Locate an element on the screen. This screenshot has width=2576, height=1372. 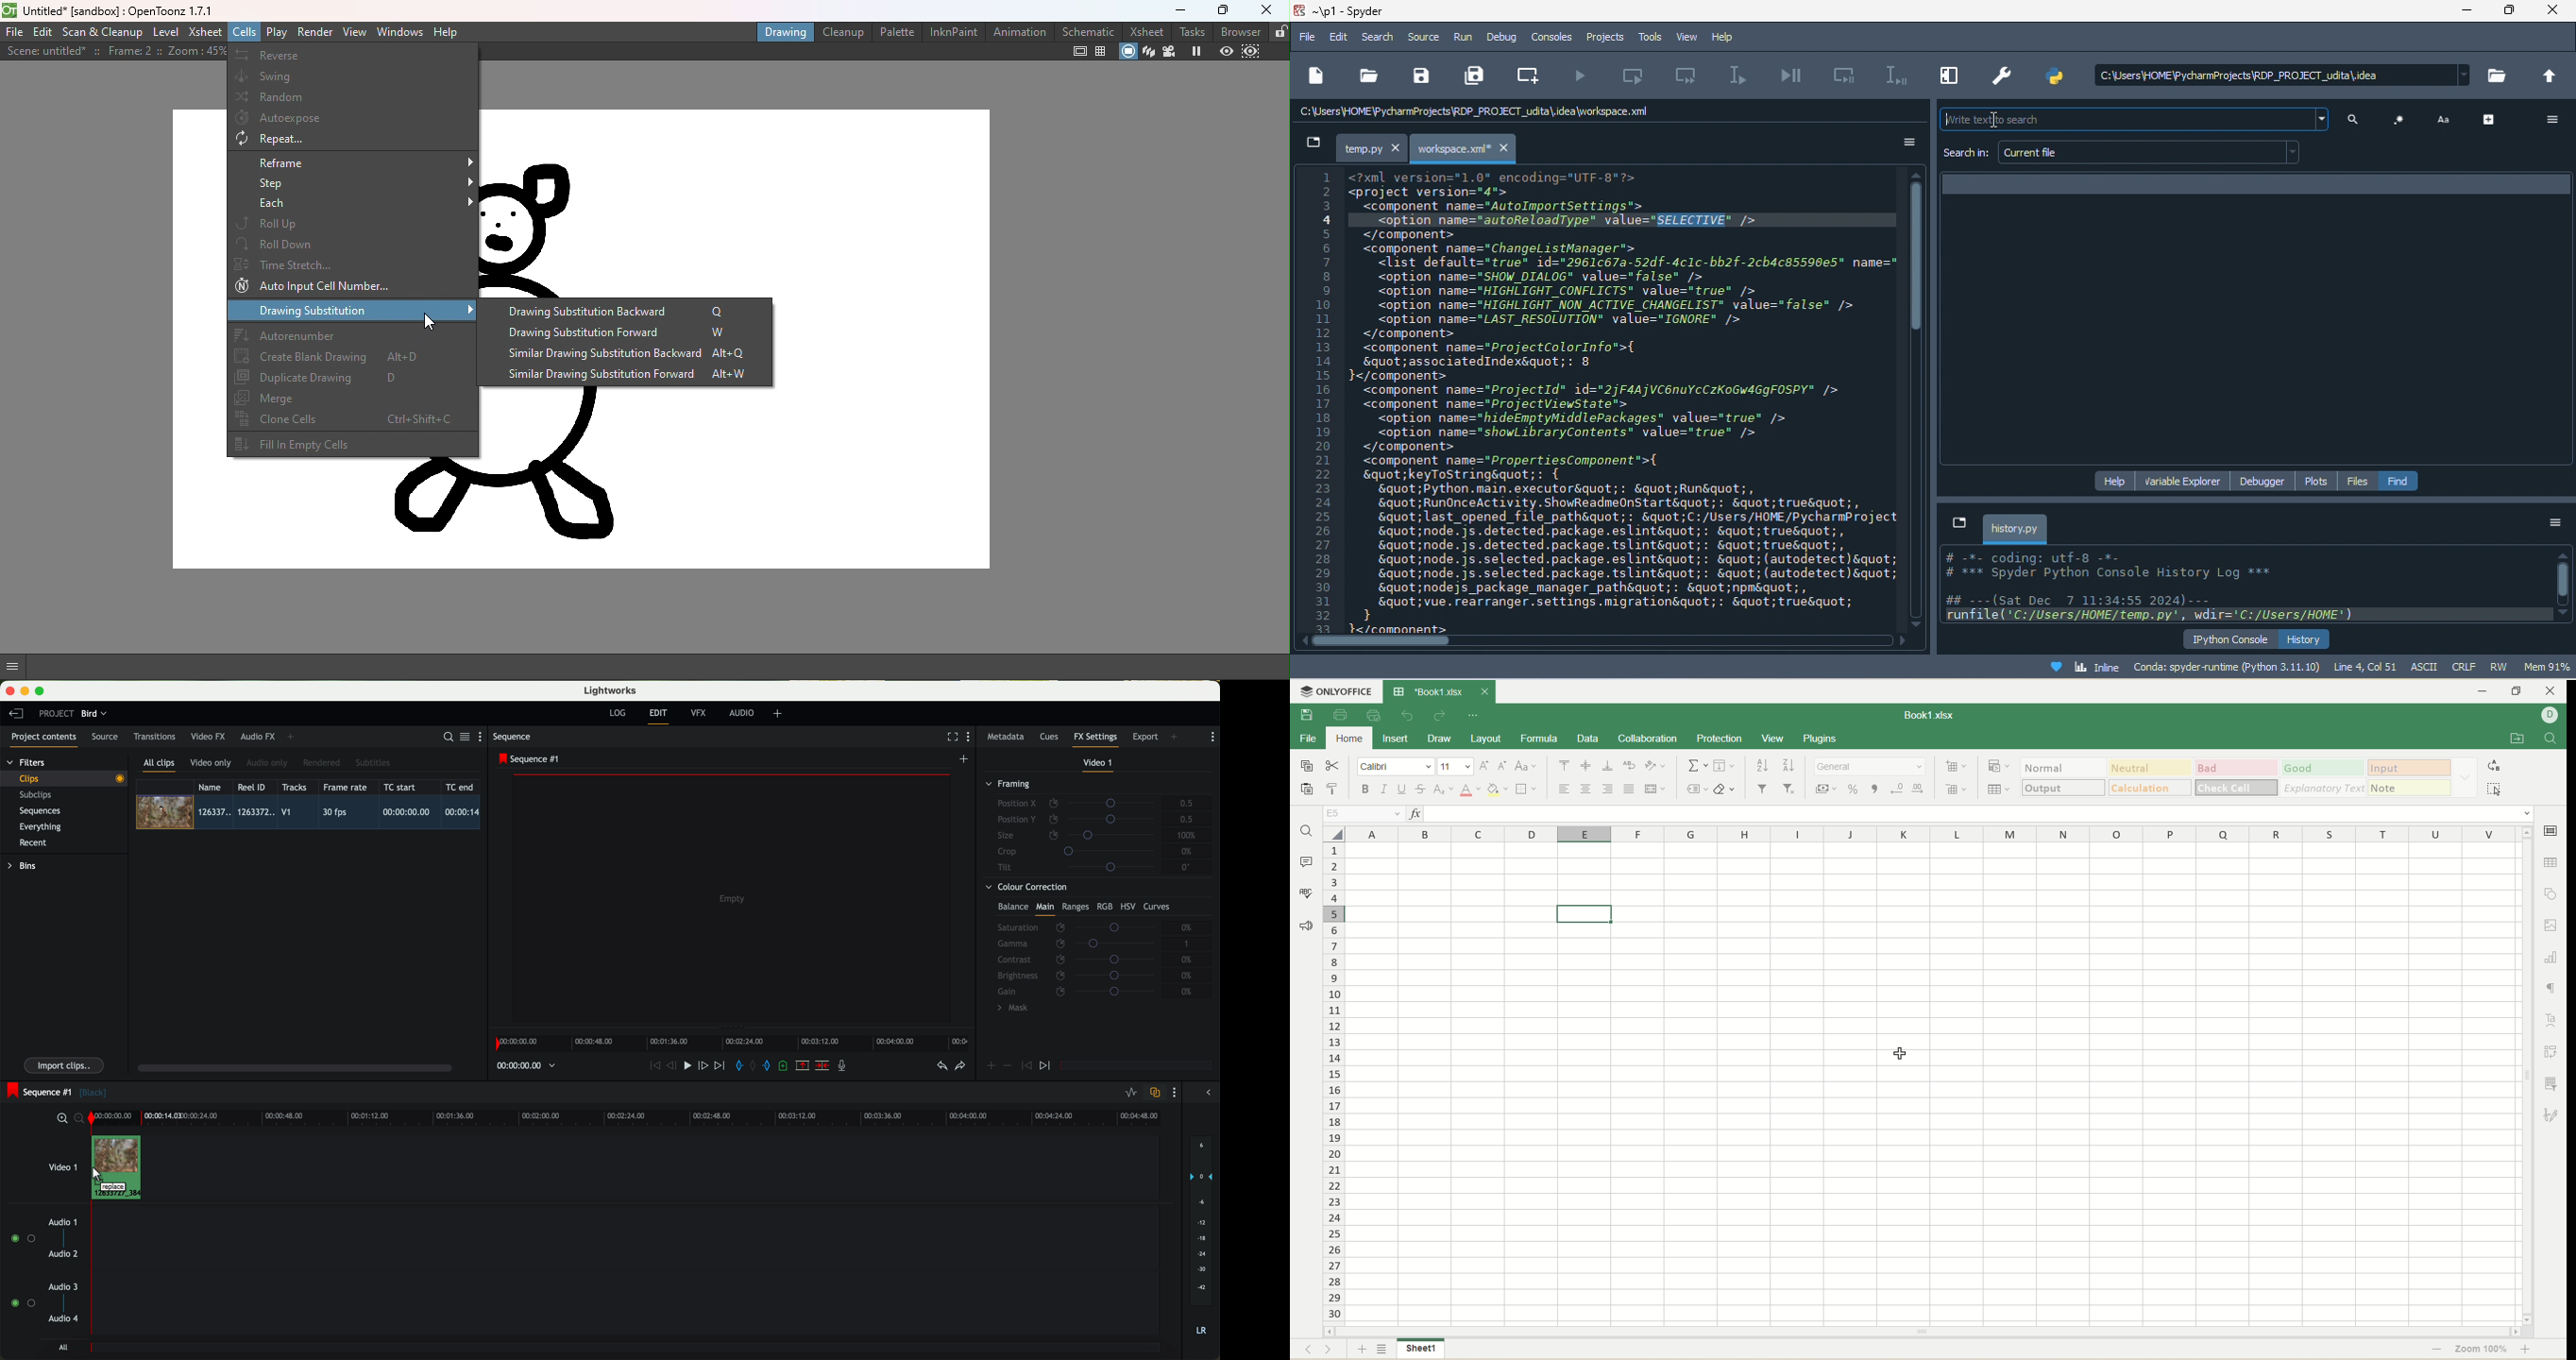
ipython console pane text is located at coordinates (2245, 587).